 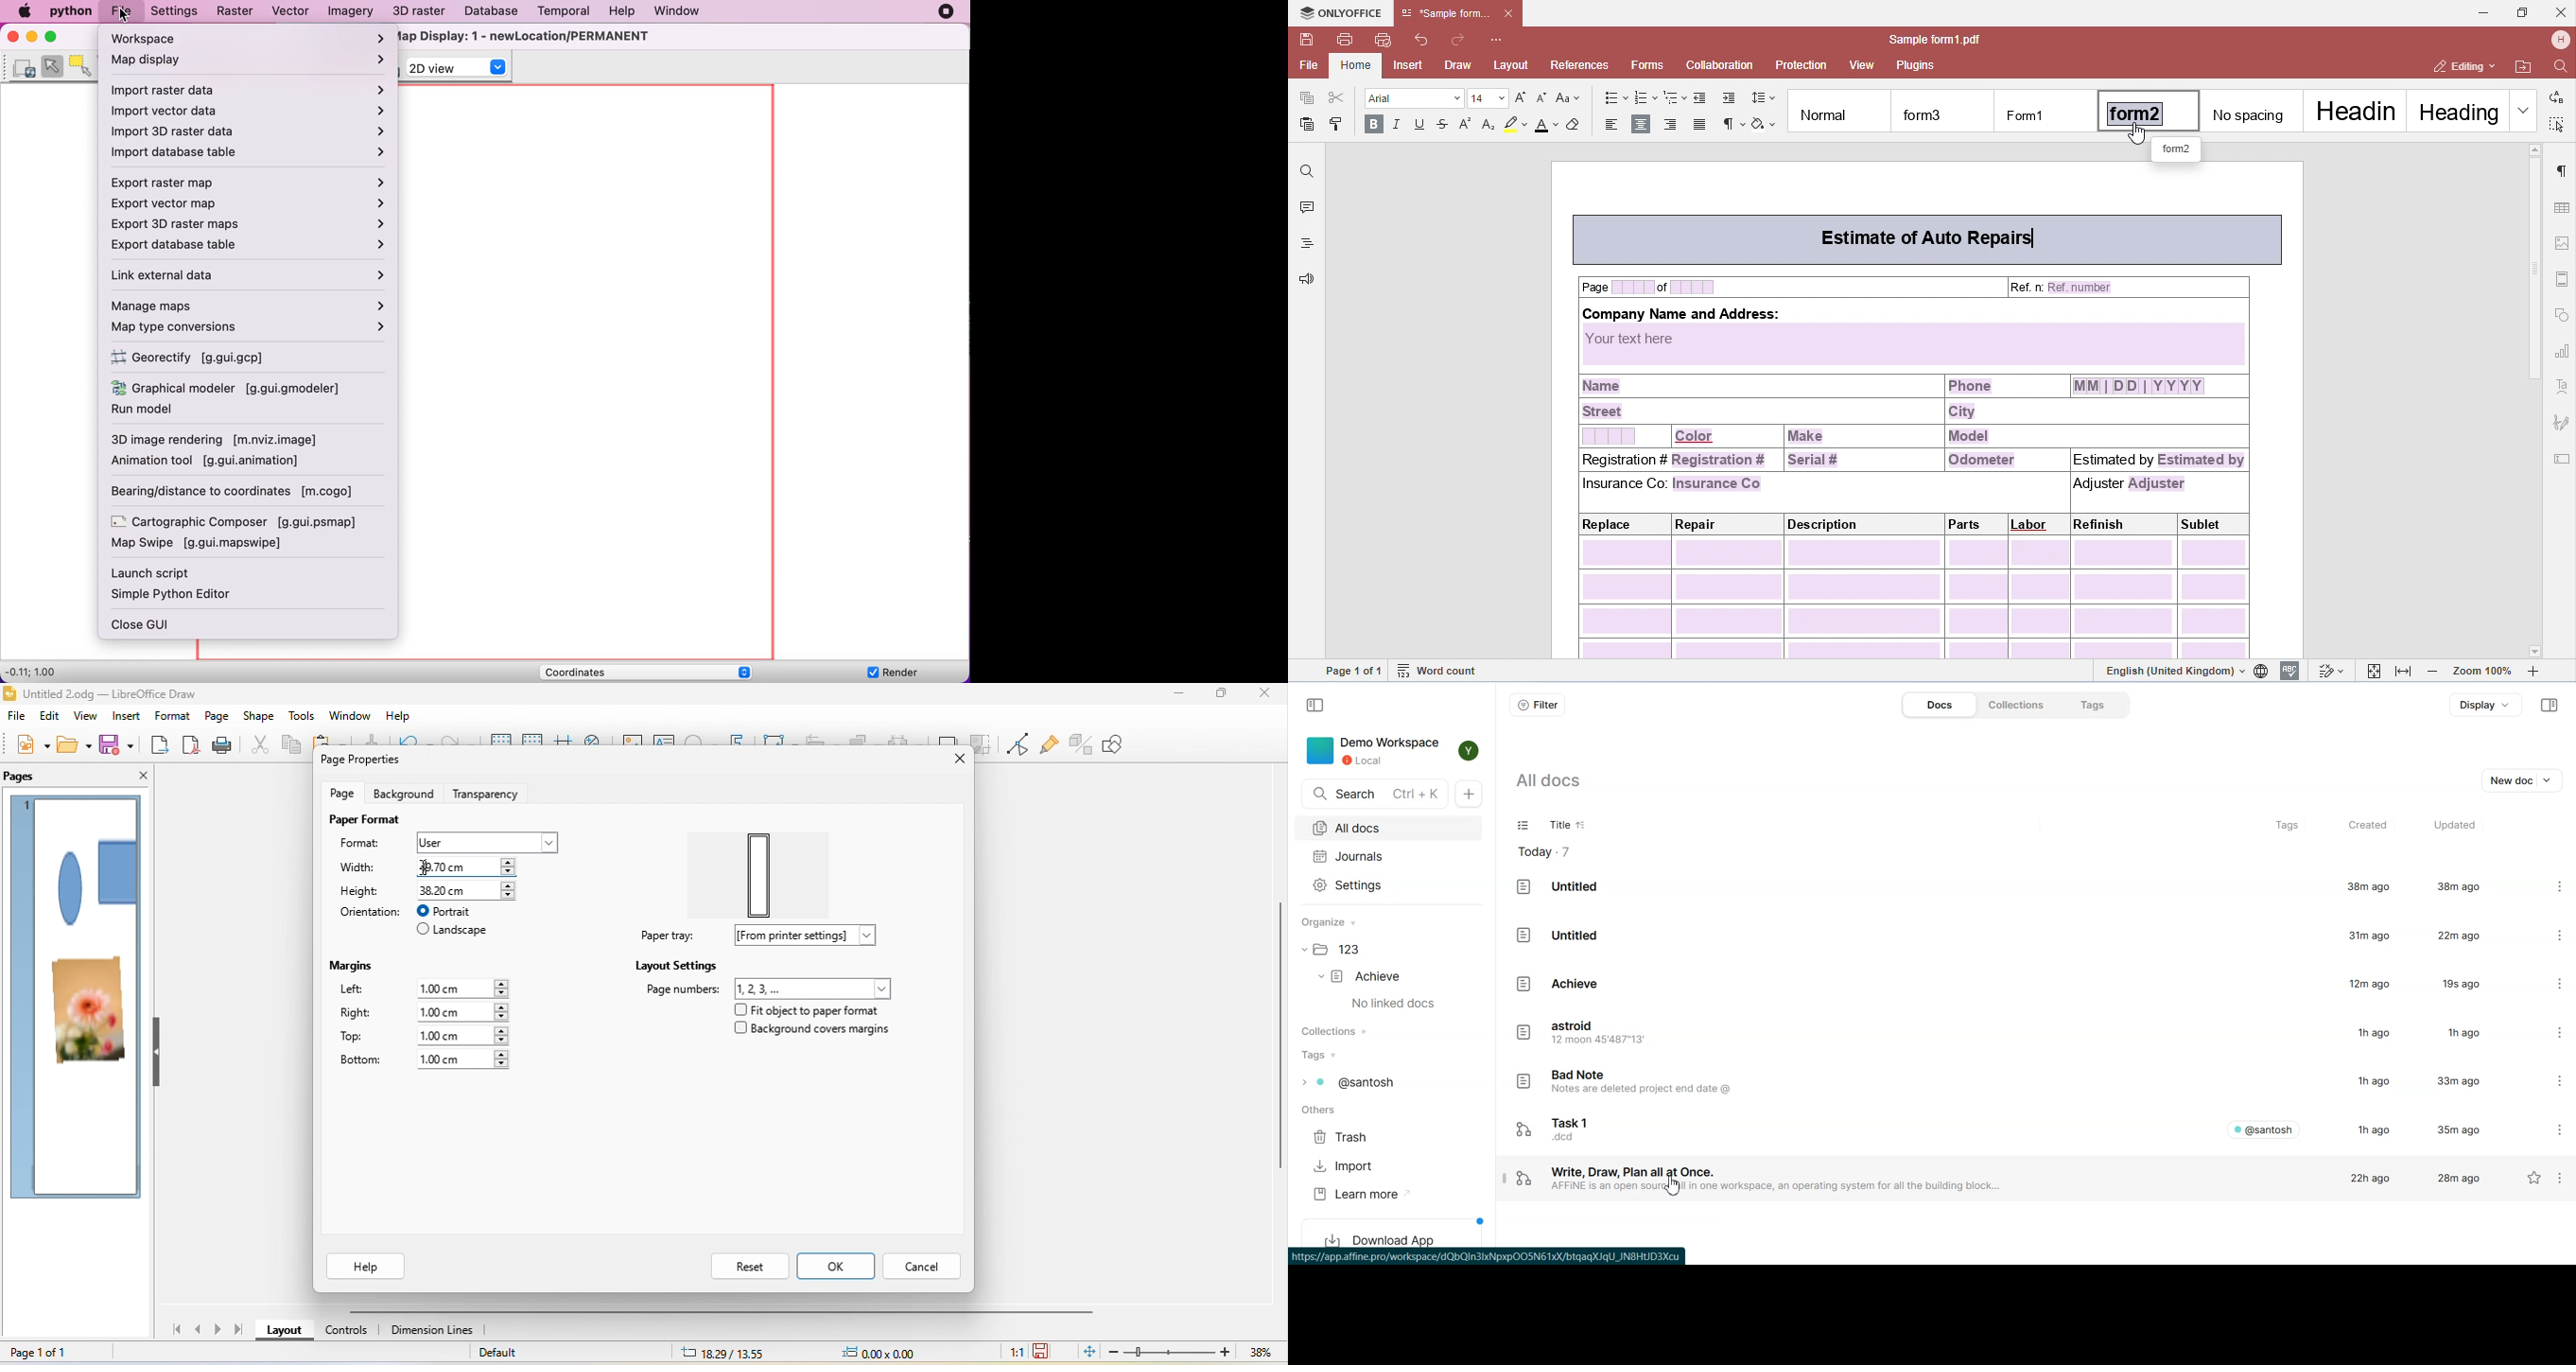 I want to click on fontwork text, so click(x=743, y=741).